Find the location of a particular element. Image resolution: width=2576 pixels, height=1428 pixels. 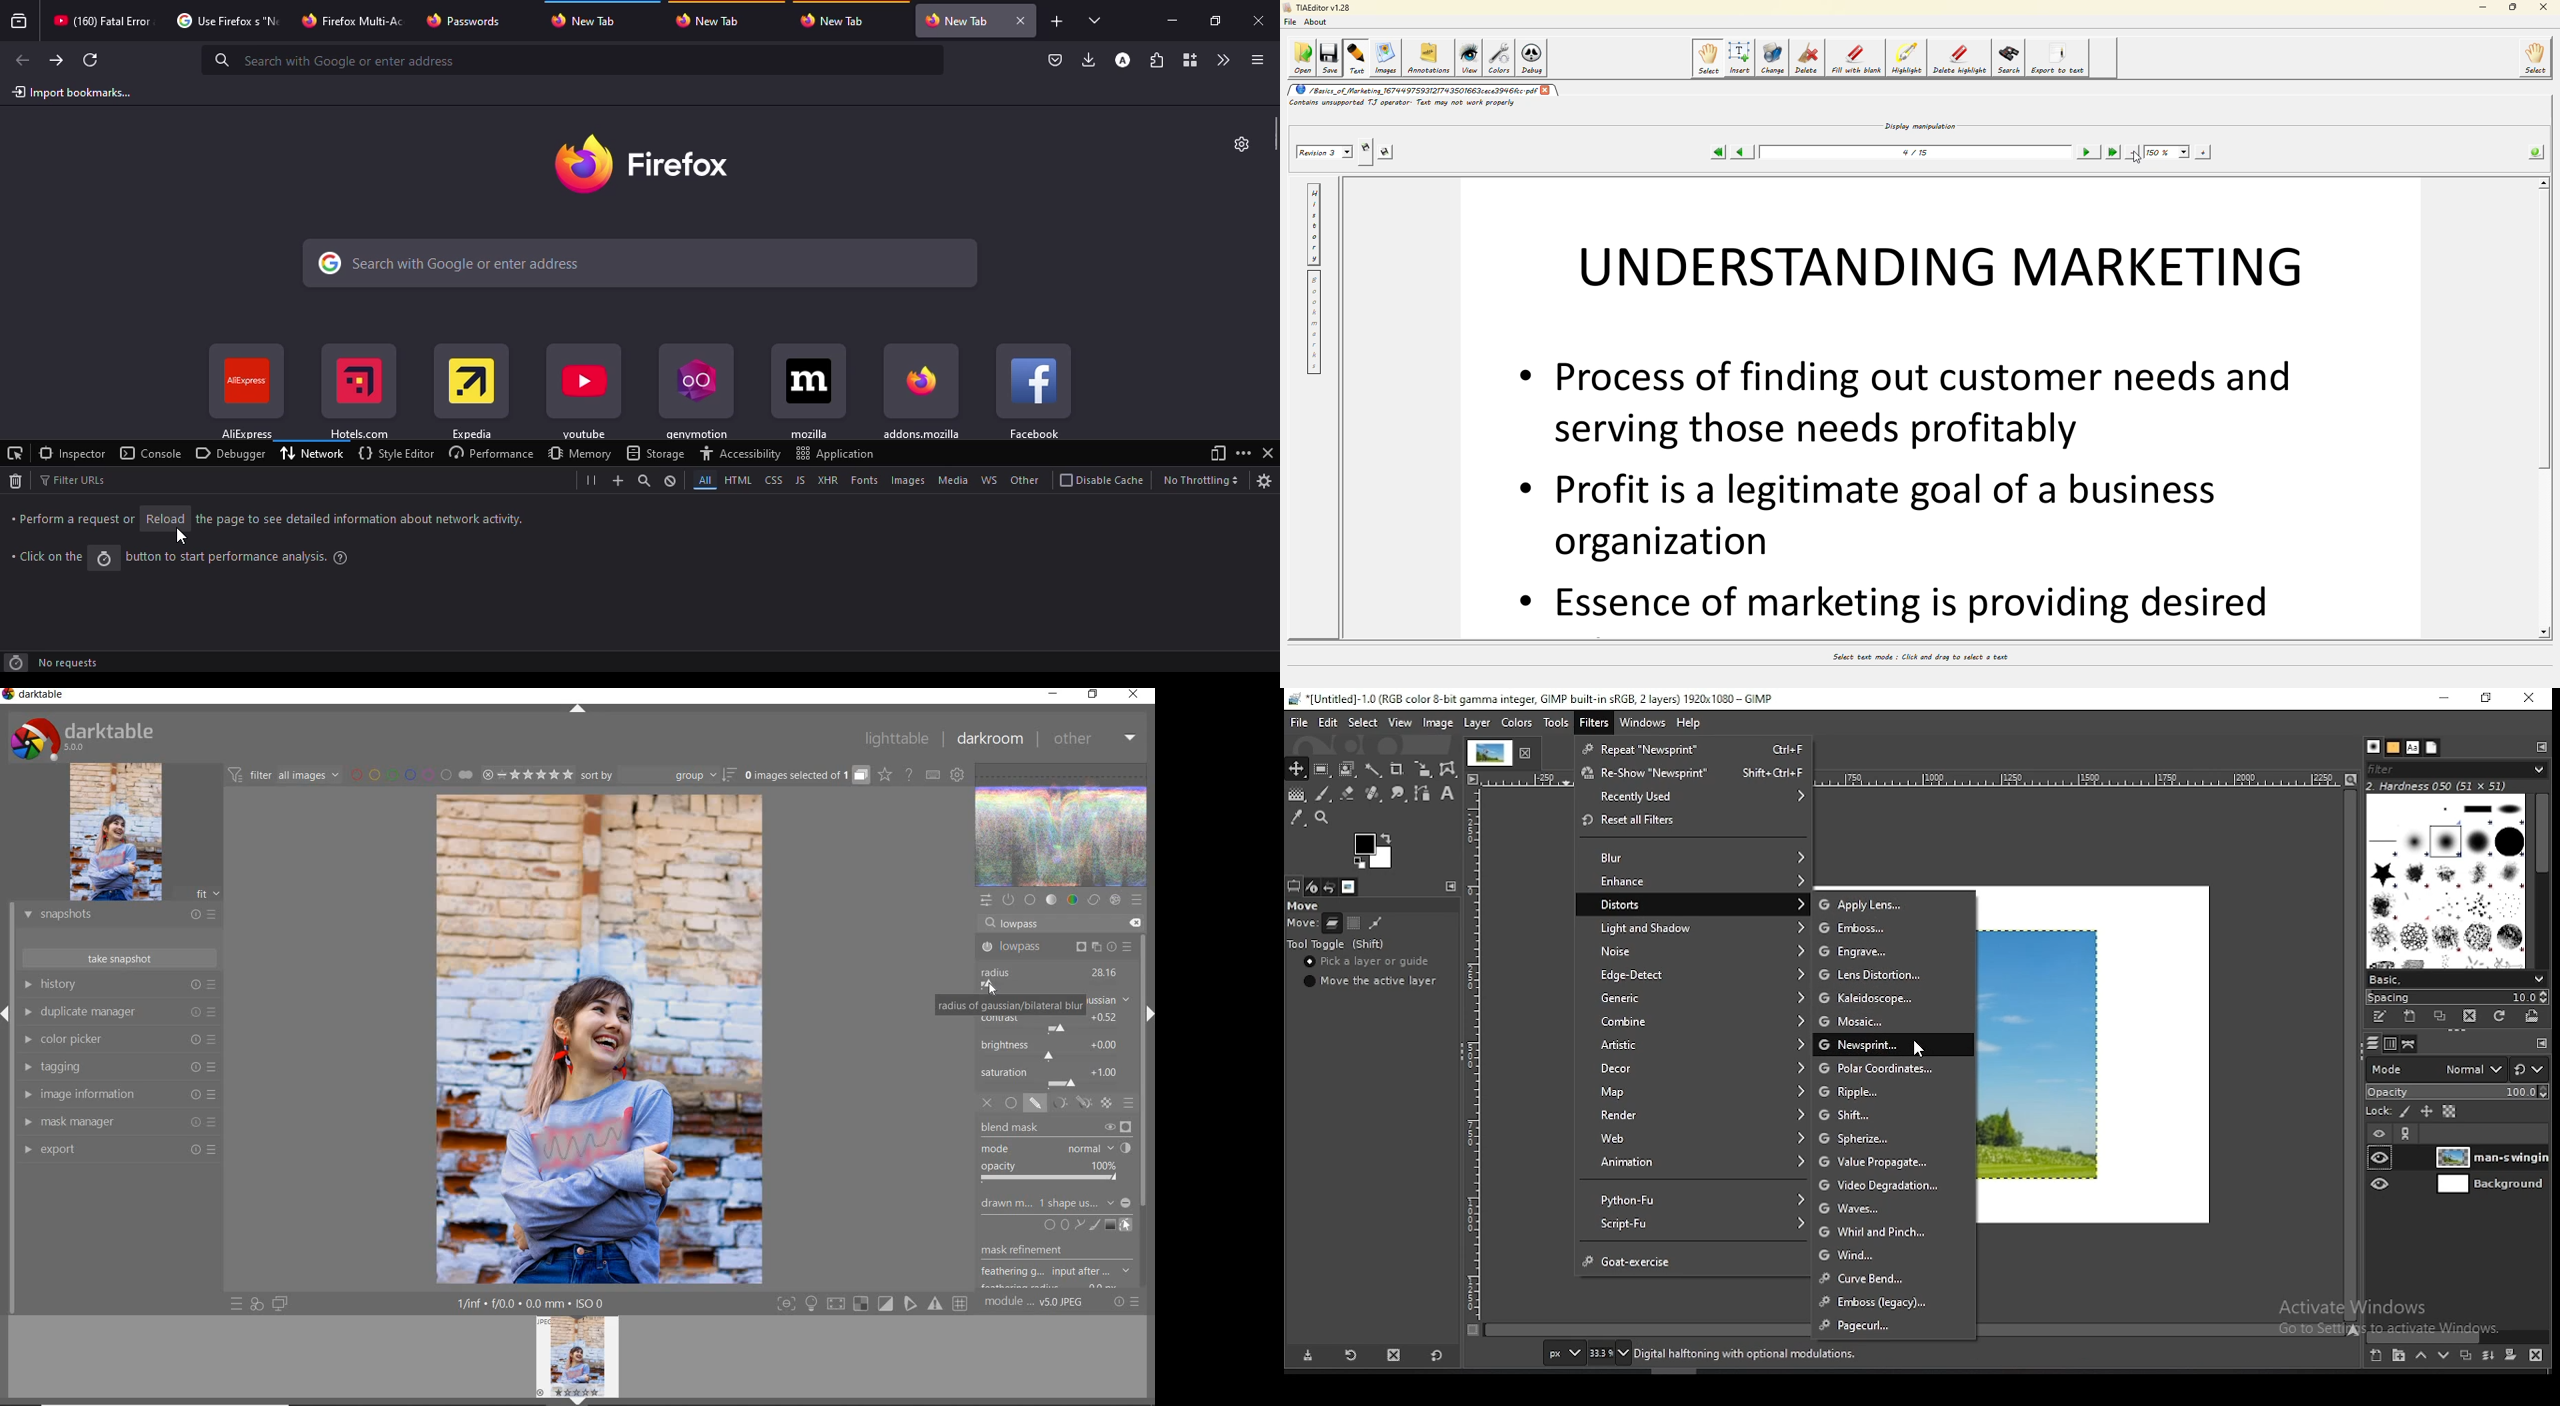

ws is located at coordinates (990, 481).